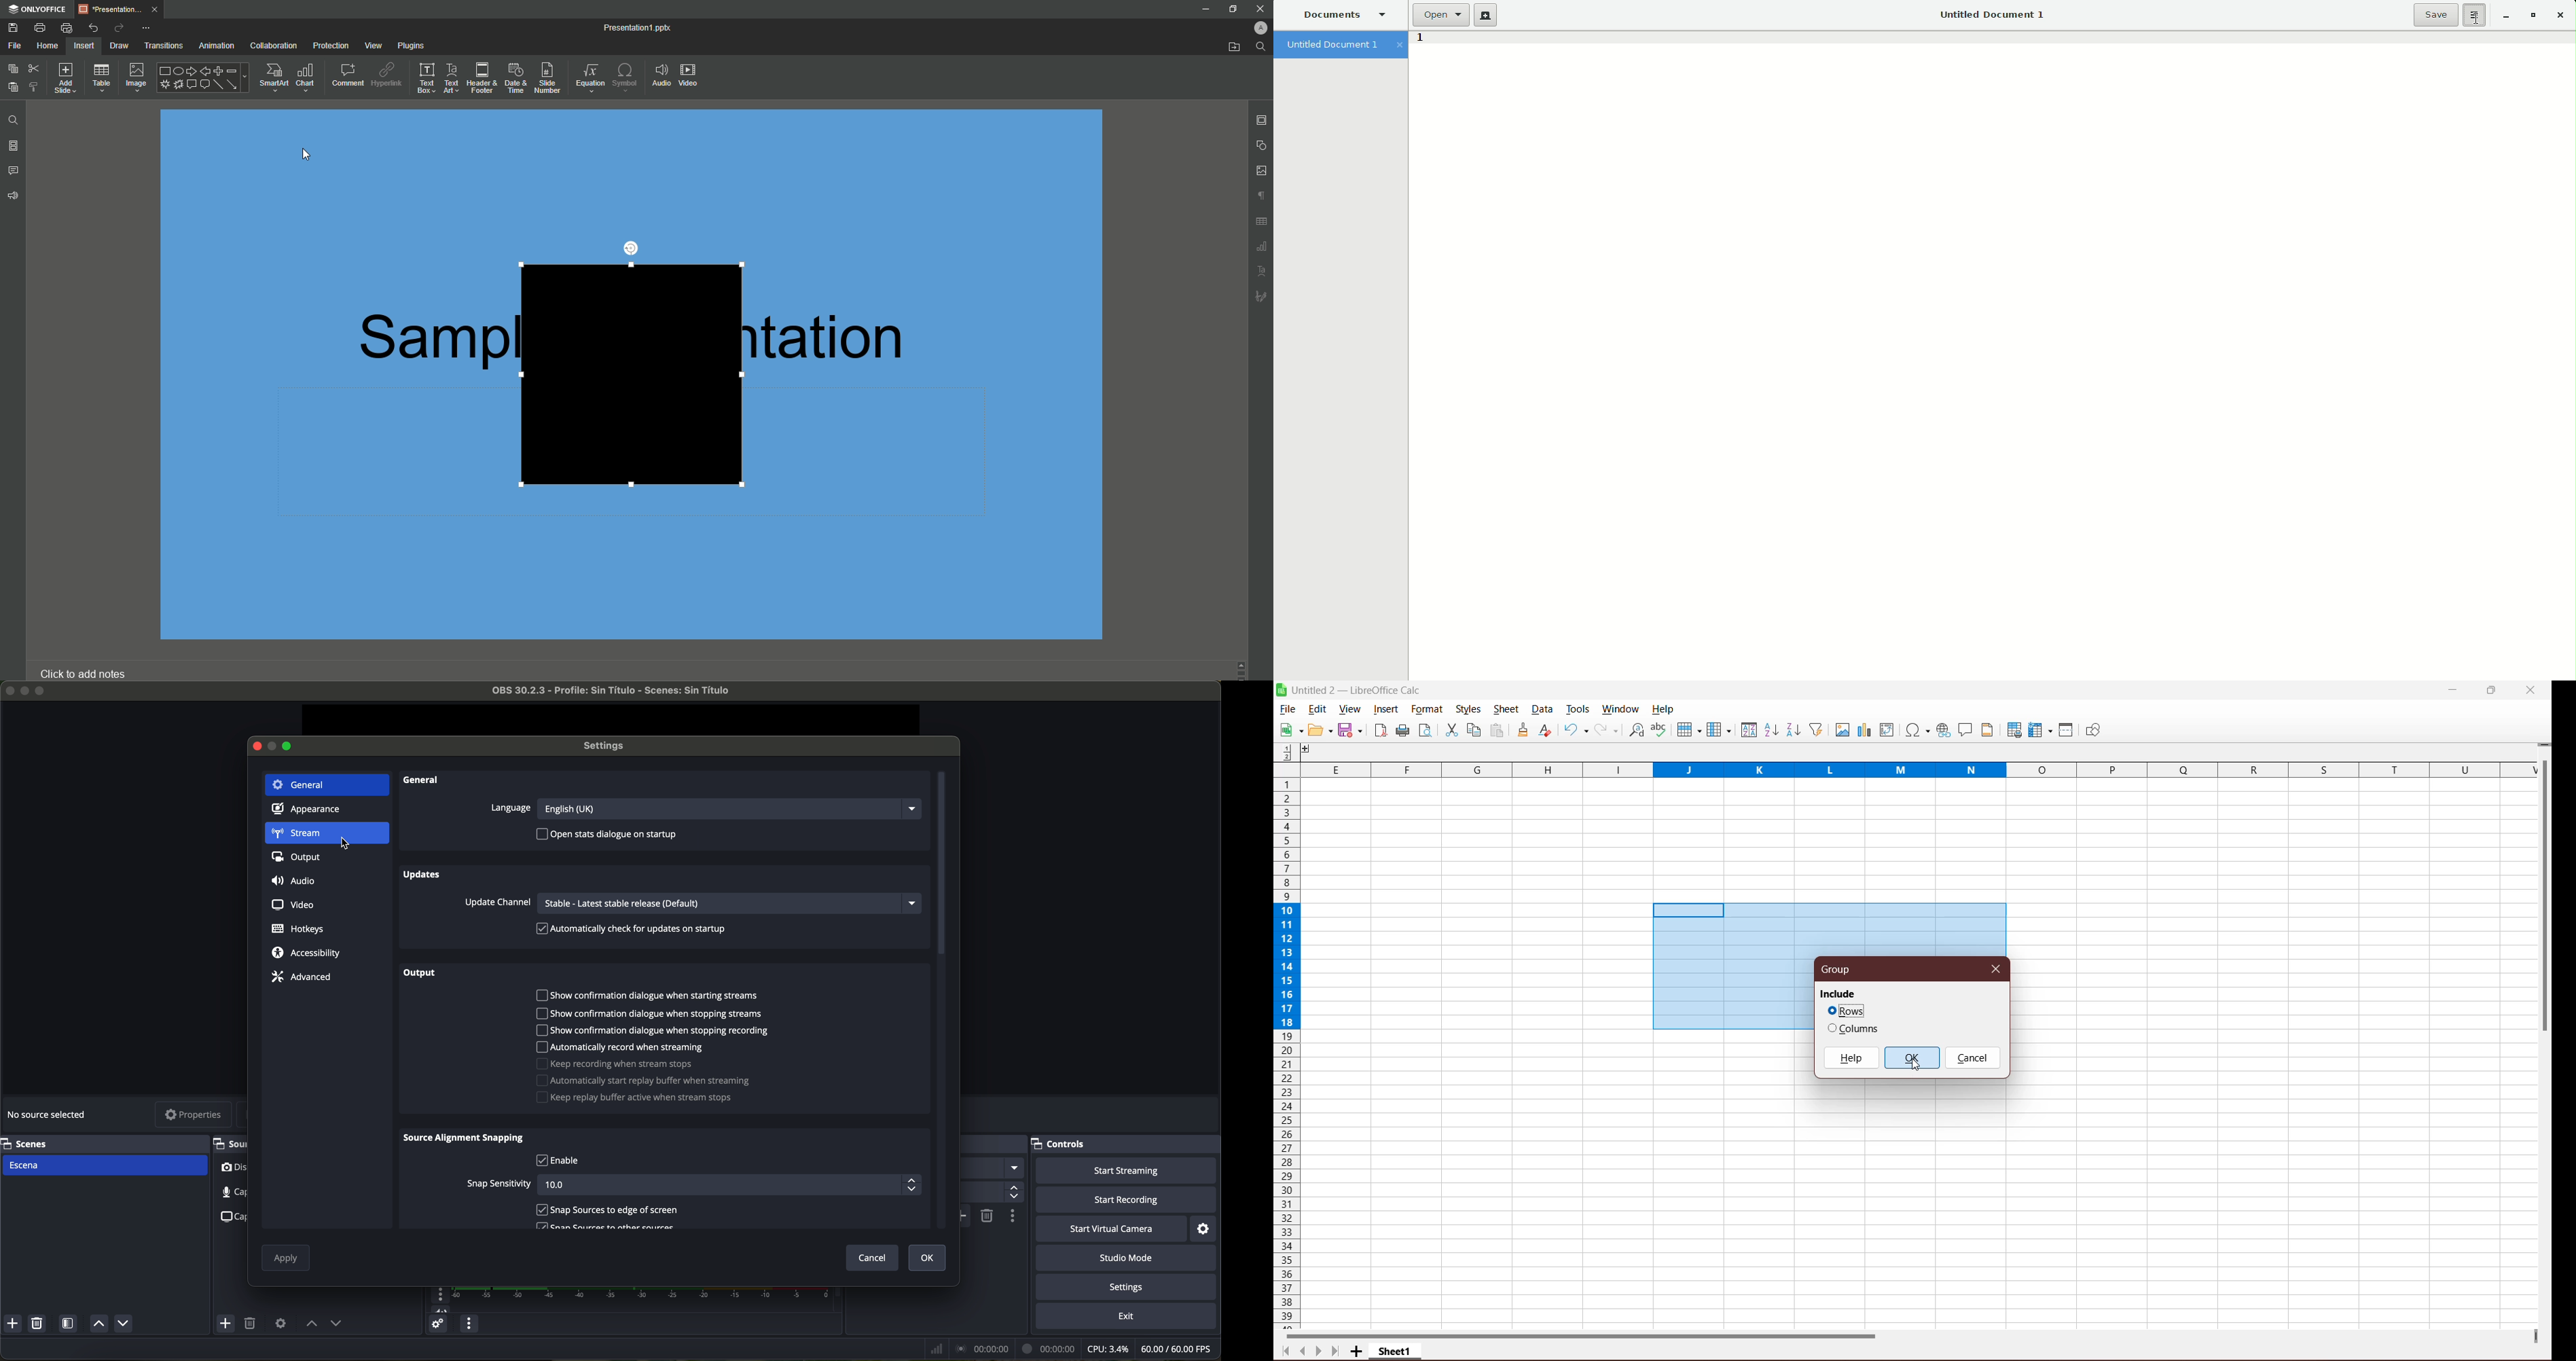  I want to click on Chart Settings, so click(1261, 247).